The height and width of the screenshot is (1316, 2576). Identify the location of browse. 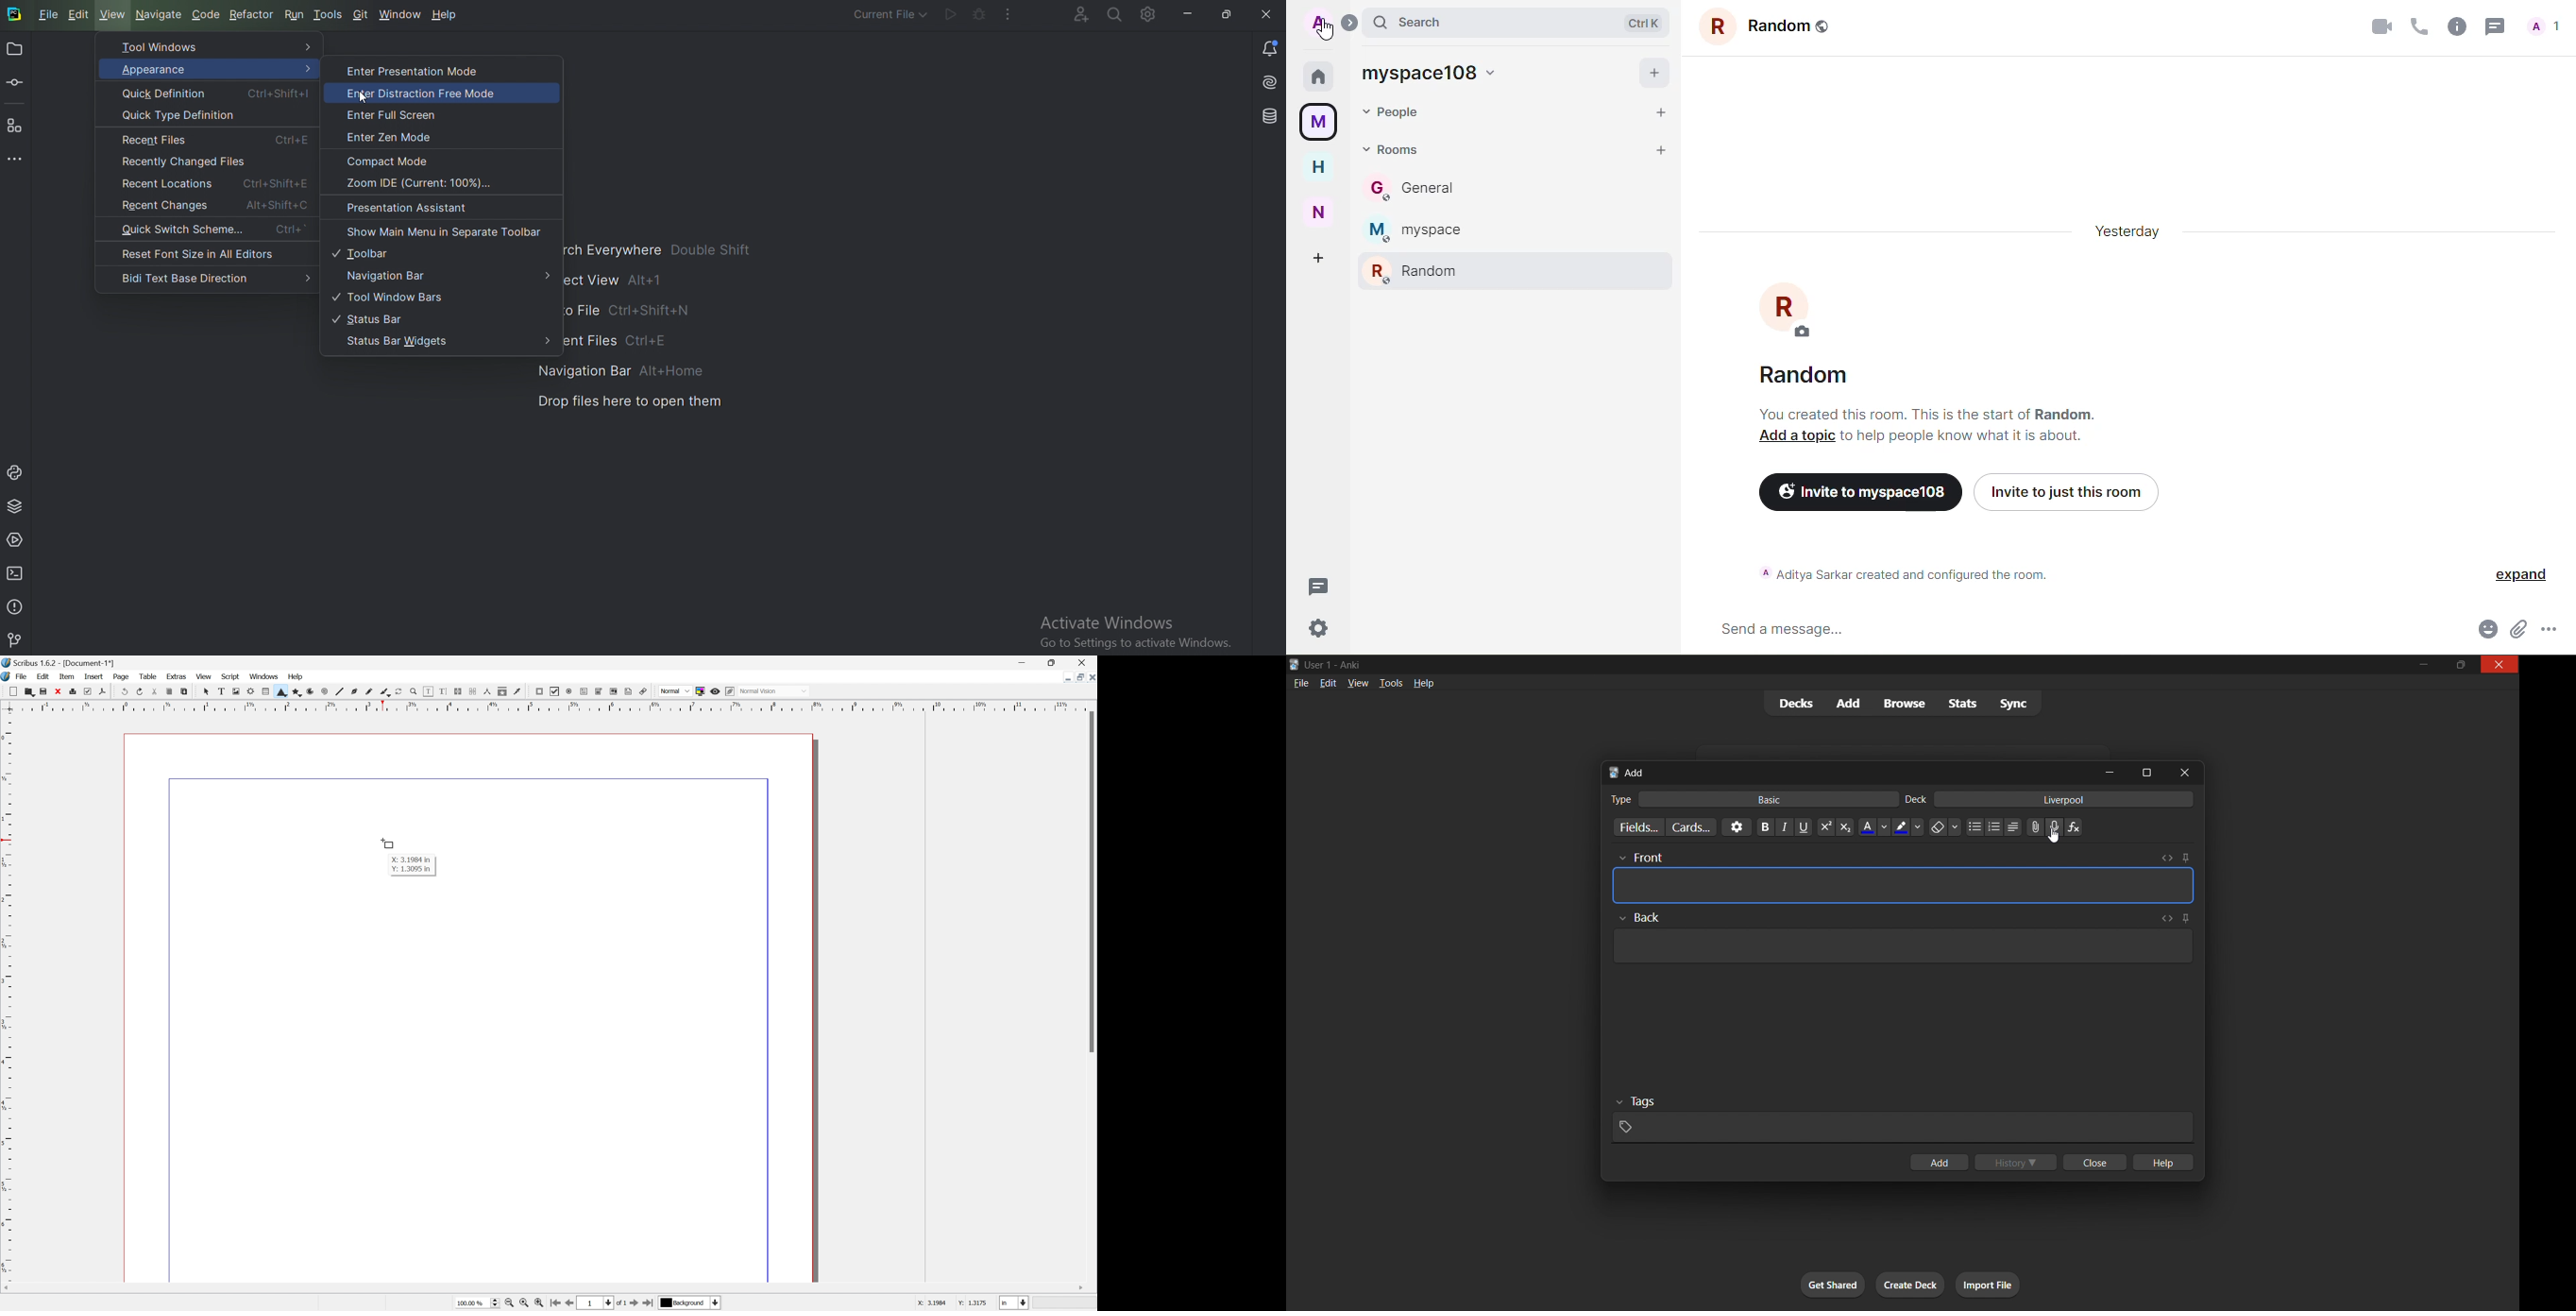
(1907, 702).